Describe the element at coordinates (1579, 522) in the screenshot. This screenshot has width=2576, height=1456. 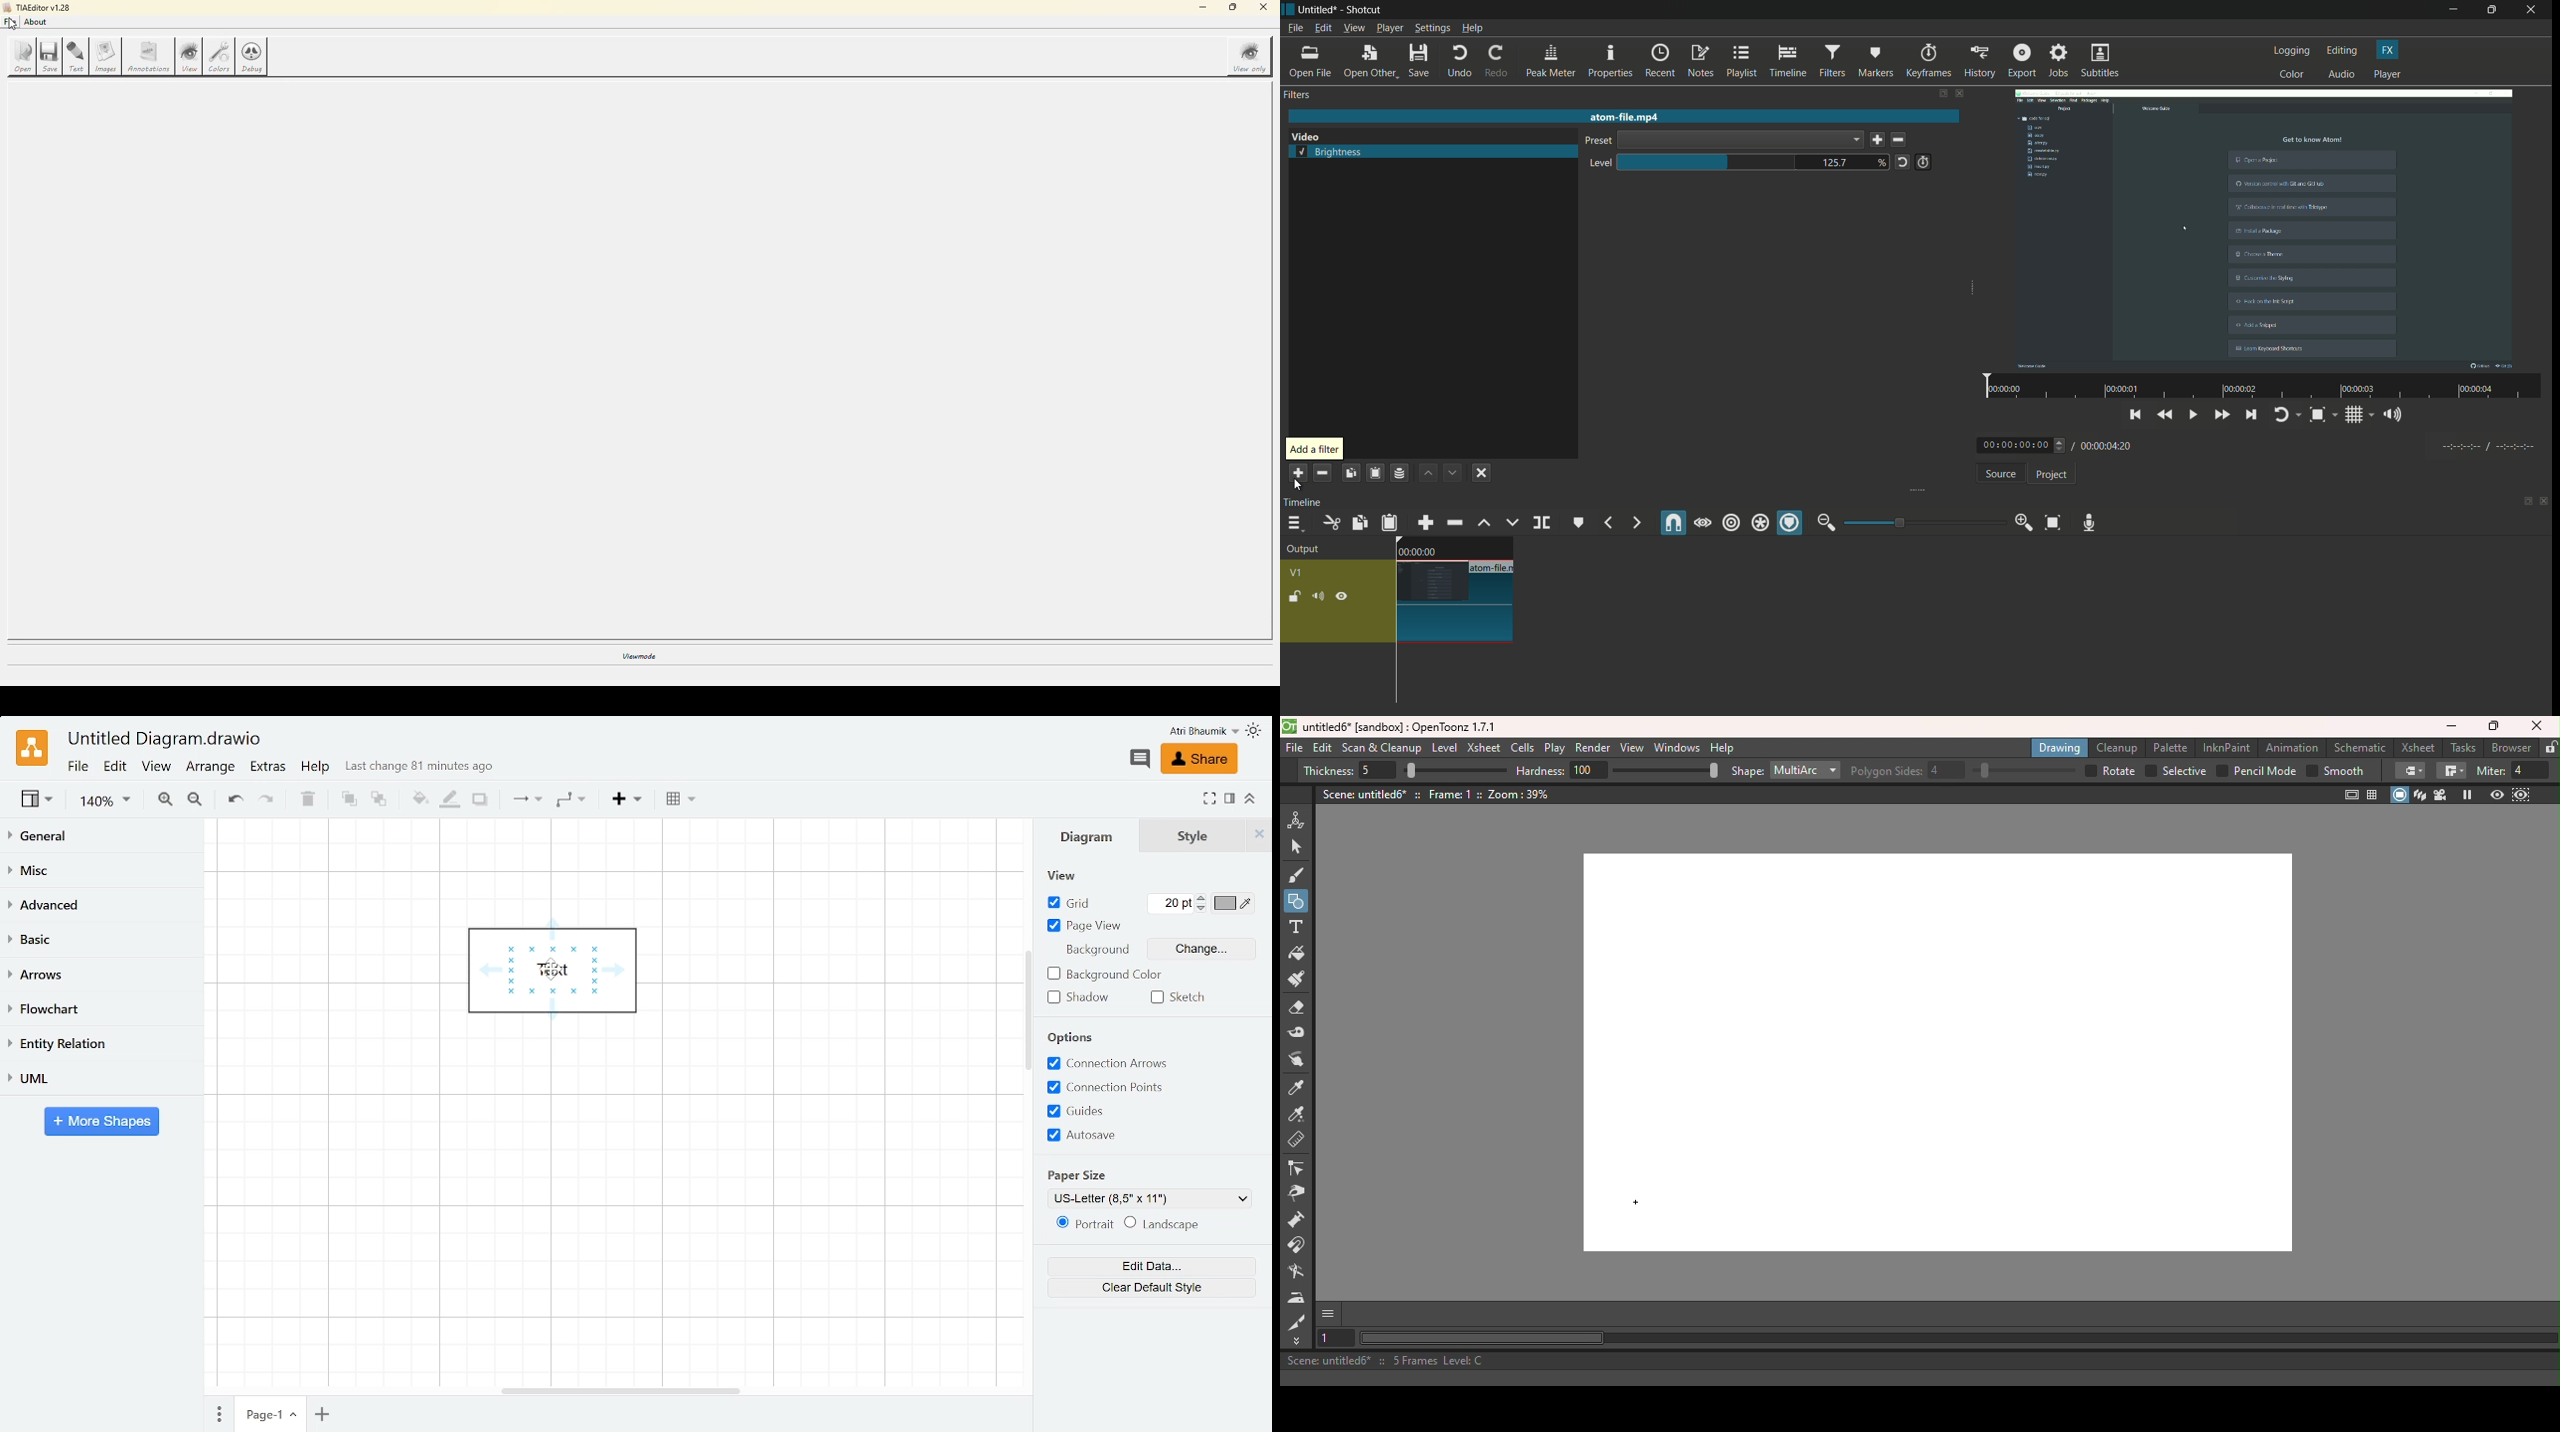
I see `create/edit marker` at that location.